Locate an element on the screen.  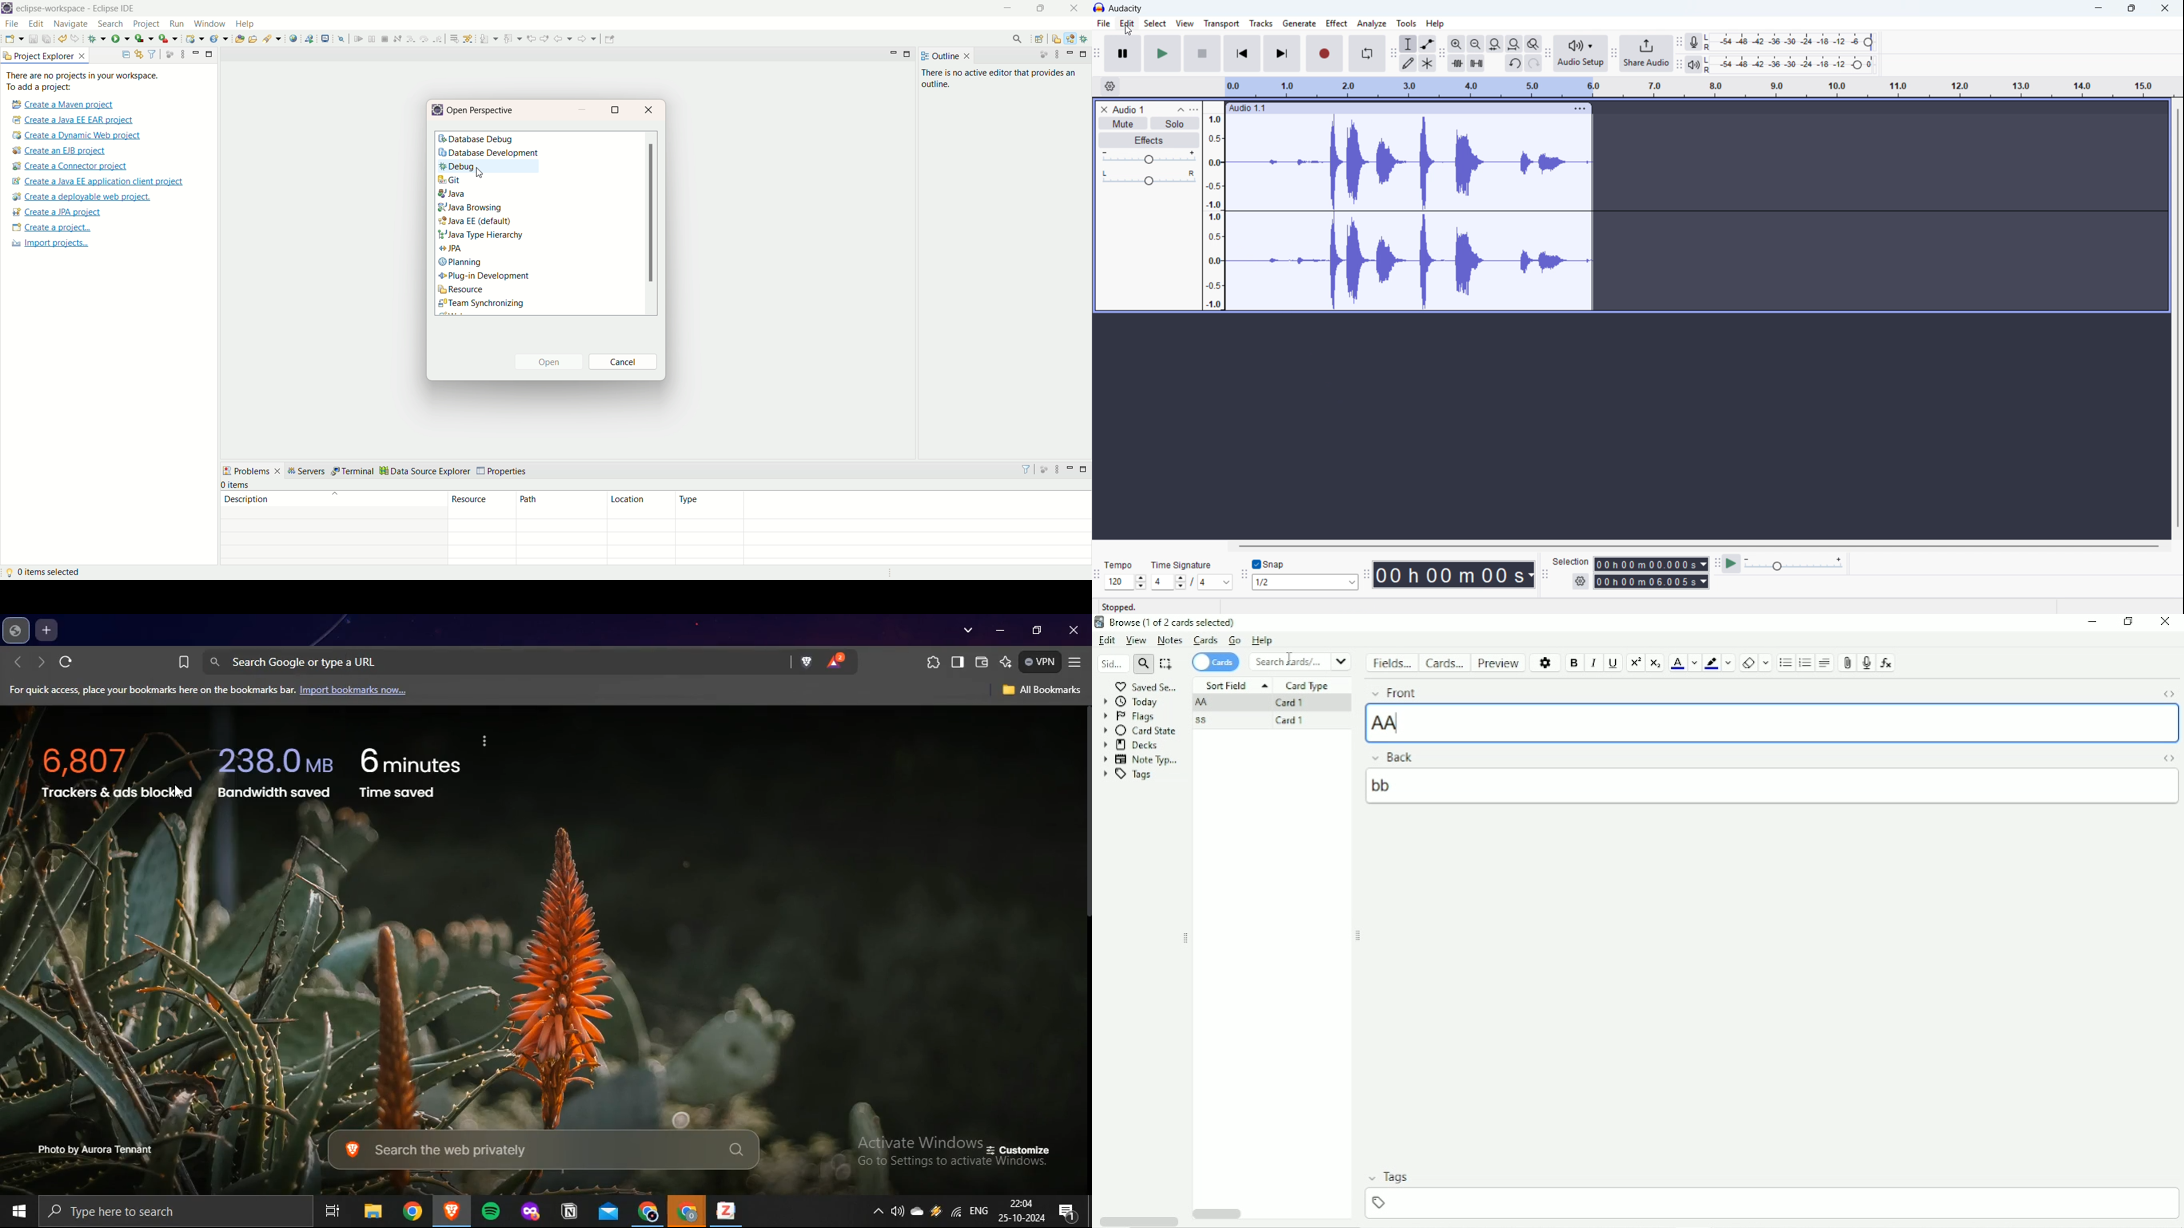
Superscript is located at coordinates (1636, 662).